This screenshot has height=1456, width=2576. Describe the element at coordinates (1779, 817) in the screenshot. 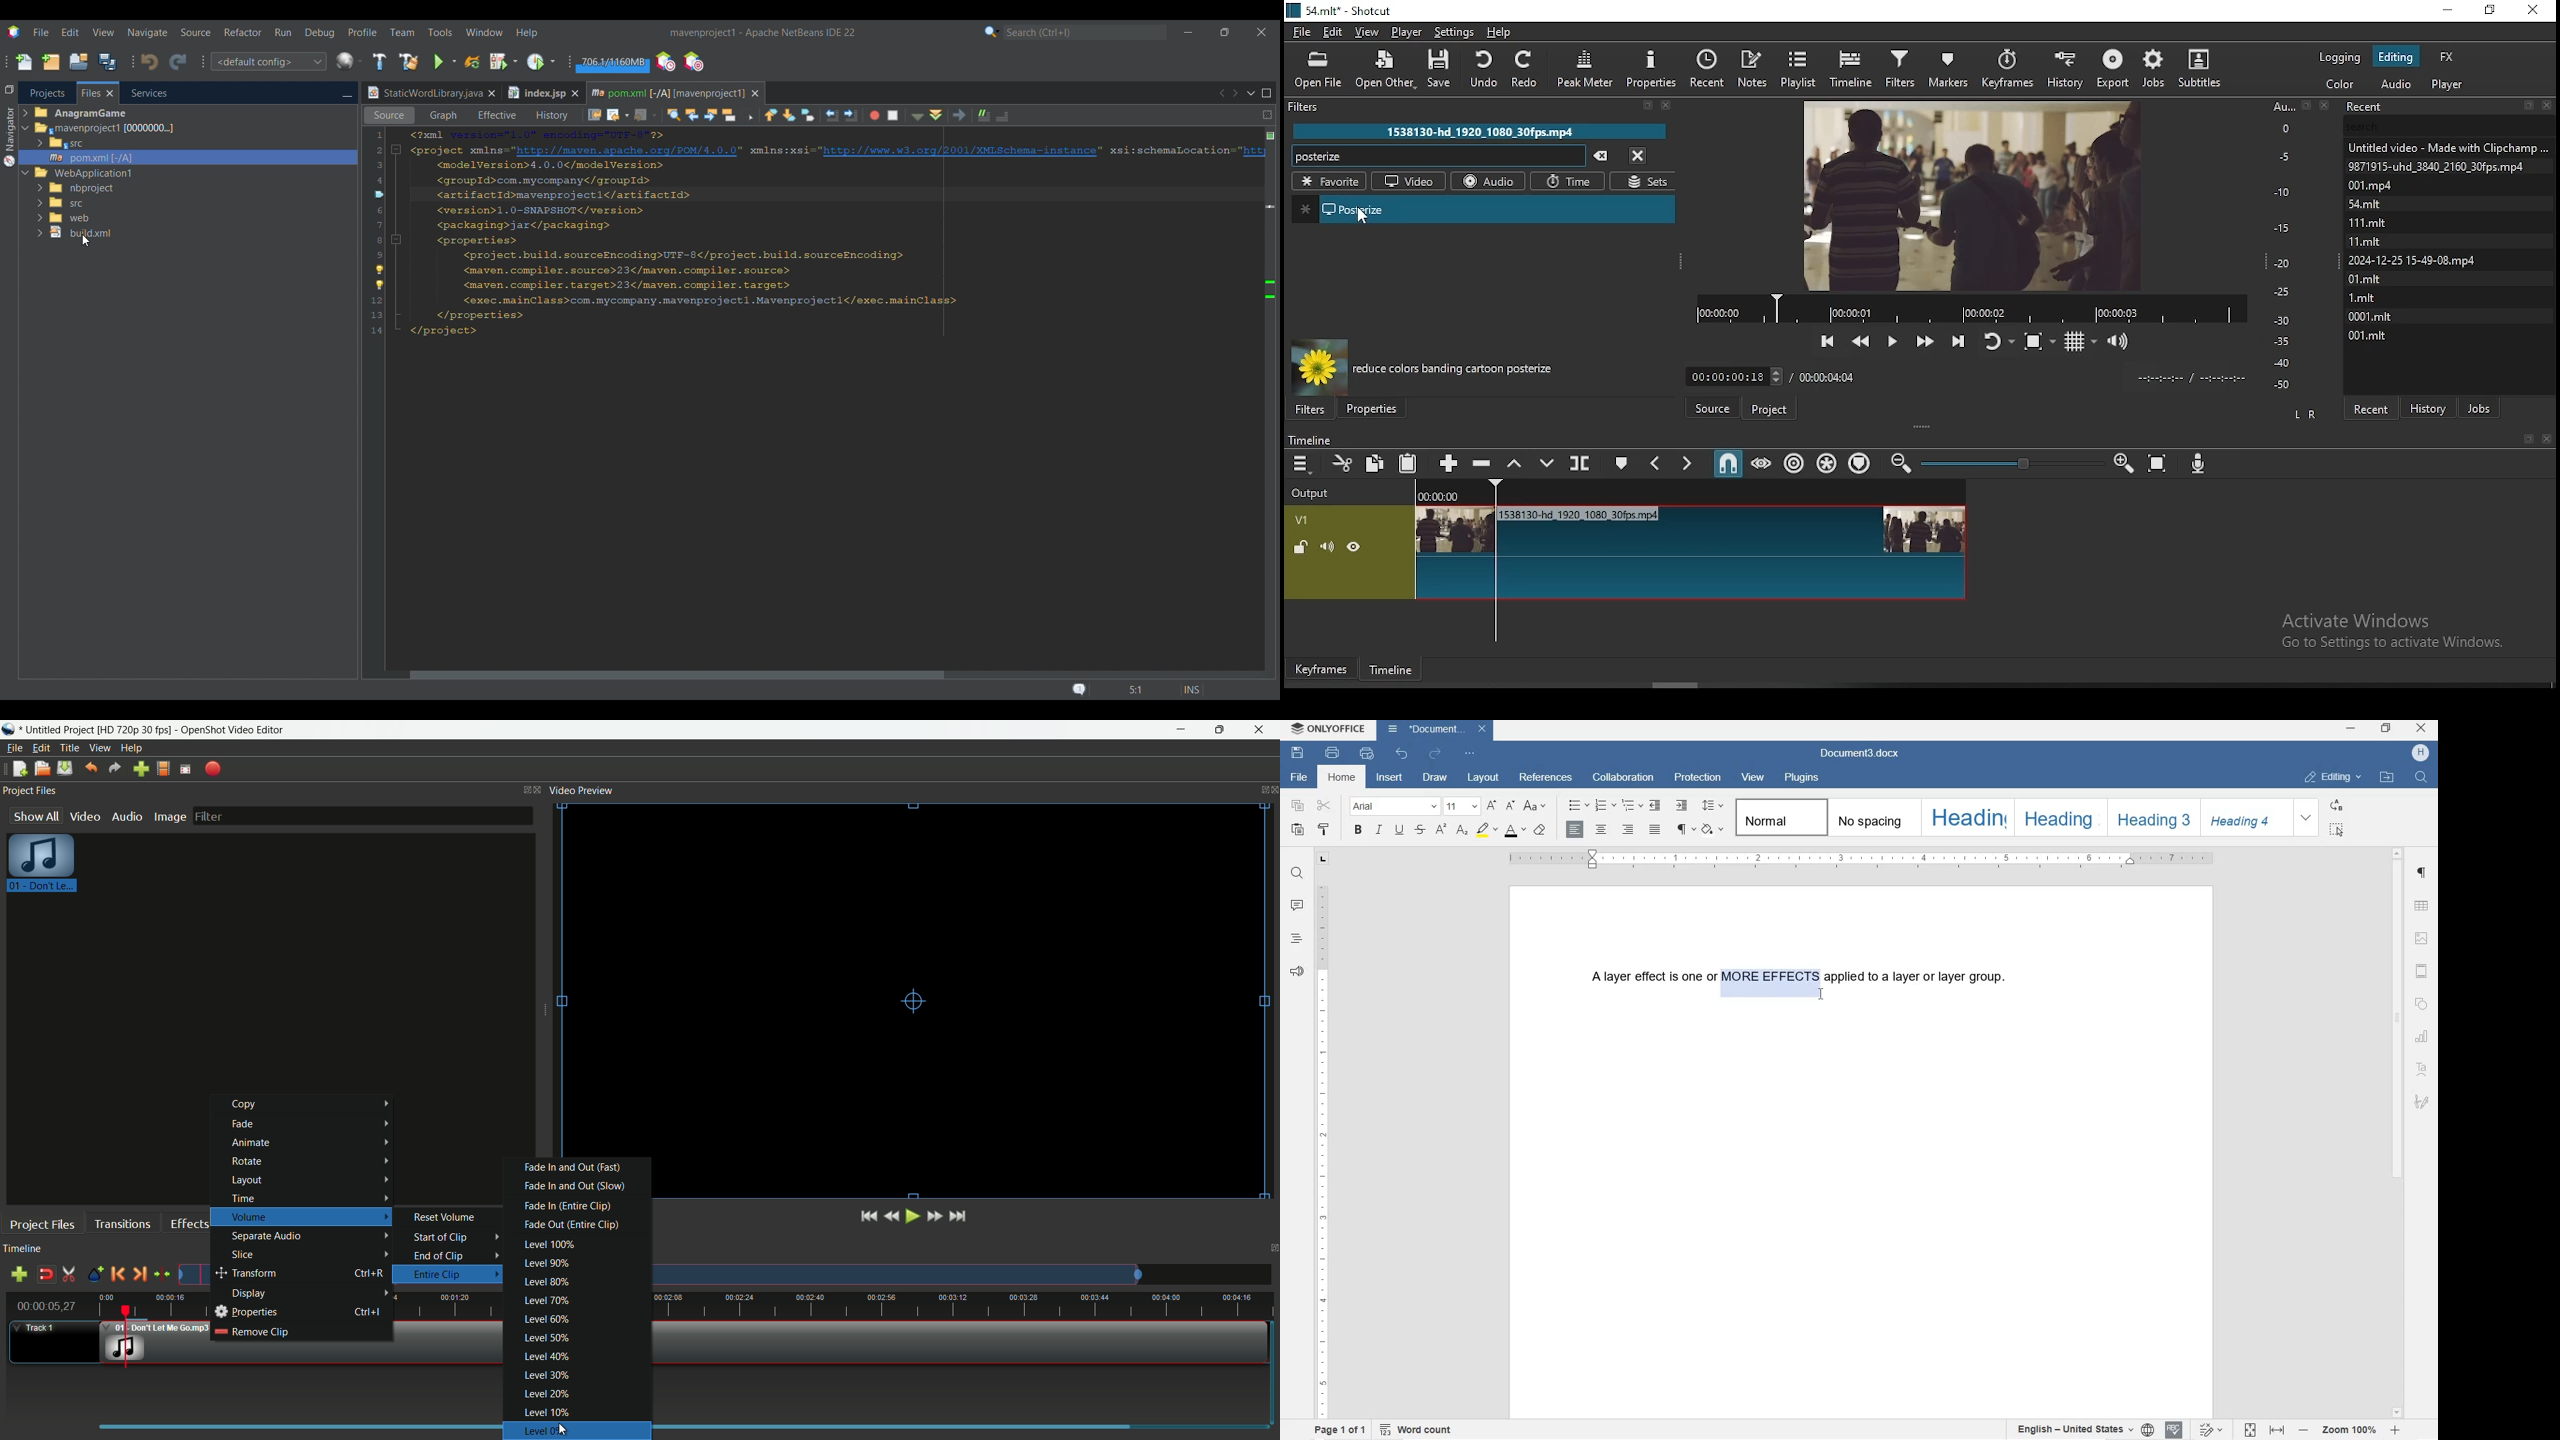

I see `NORMAL` at that location.